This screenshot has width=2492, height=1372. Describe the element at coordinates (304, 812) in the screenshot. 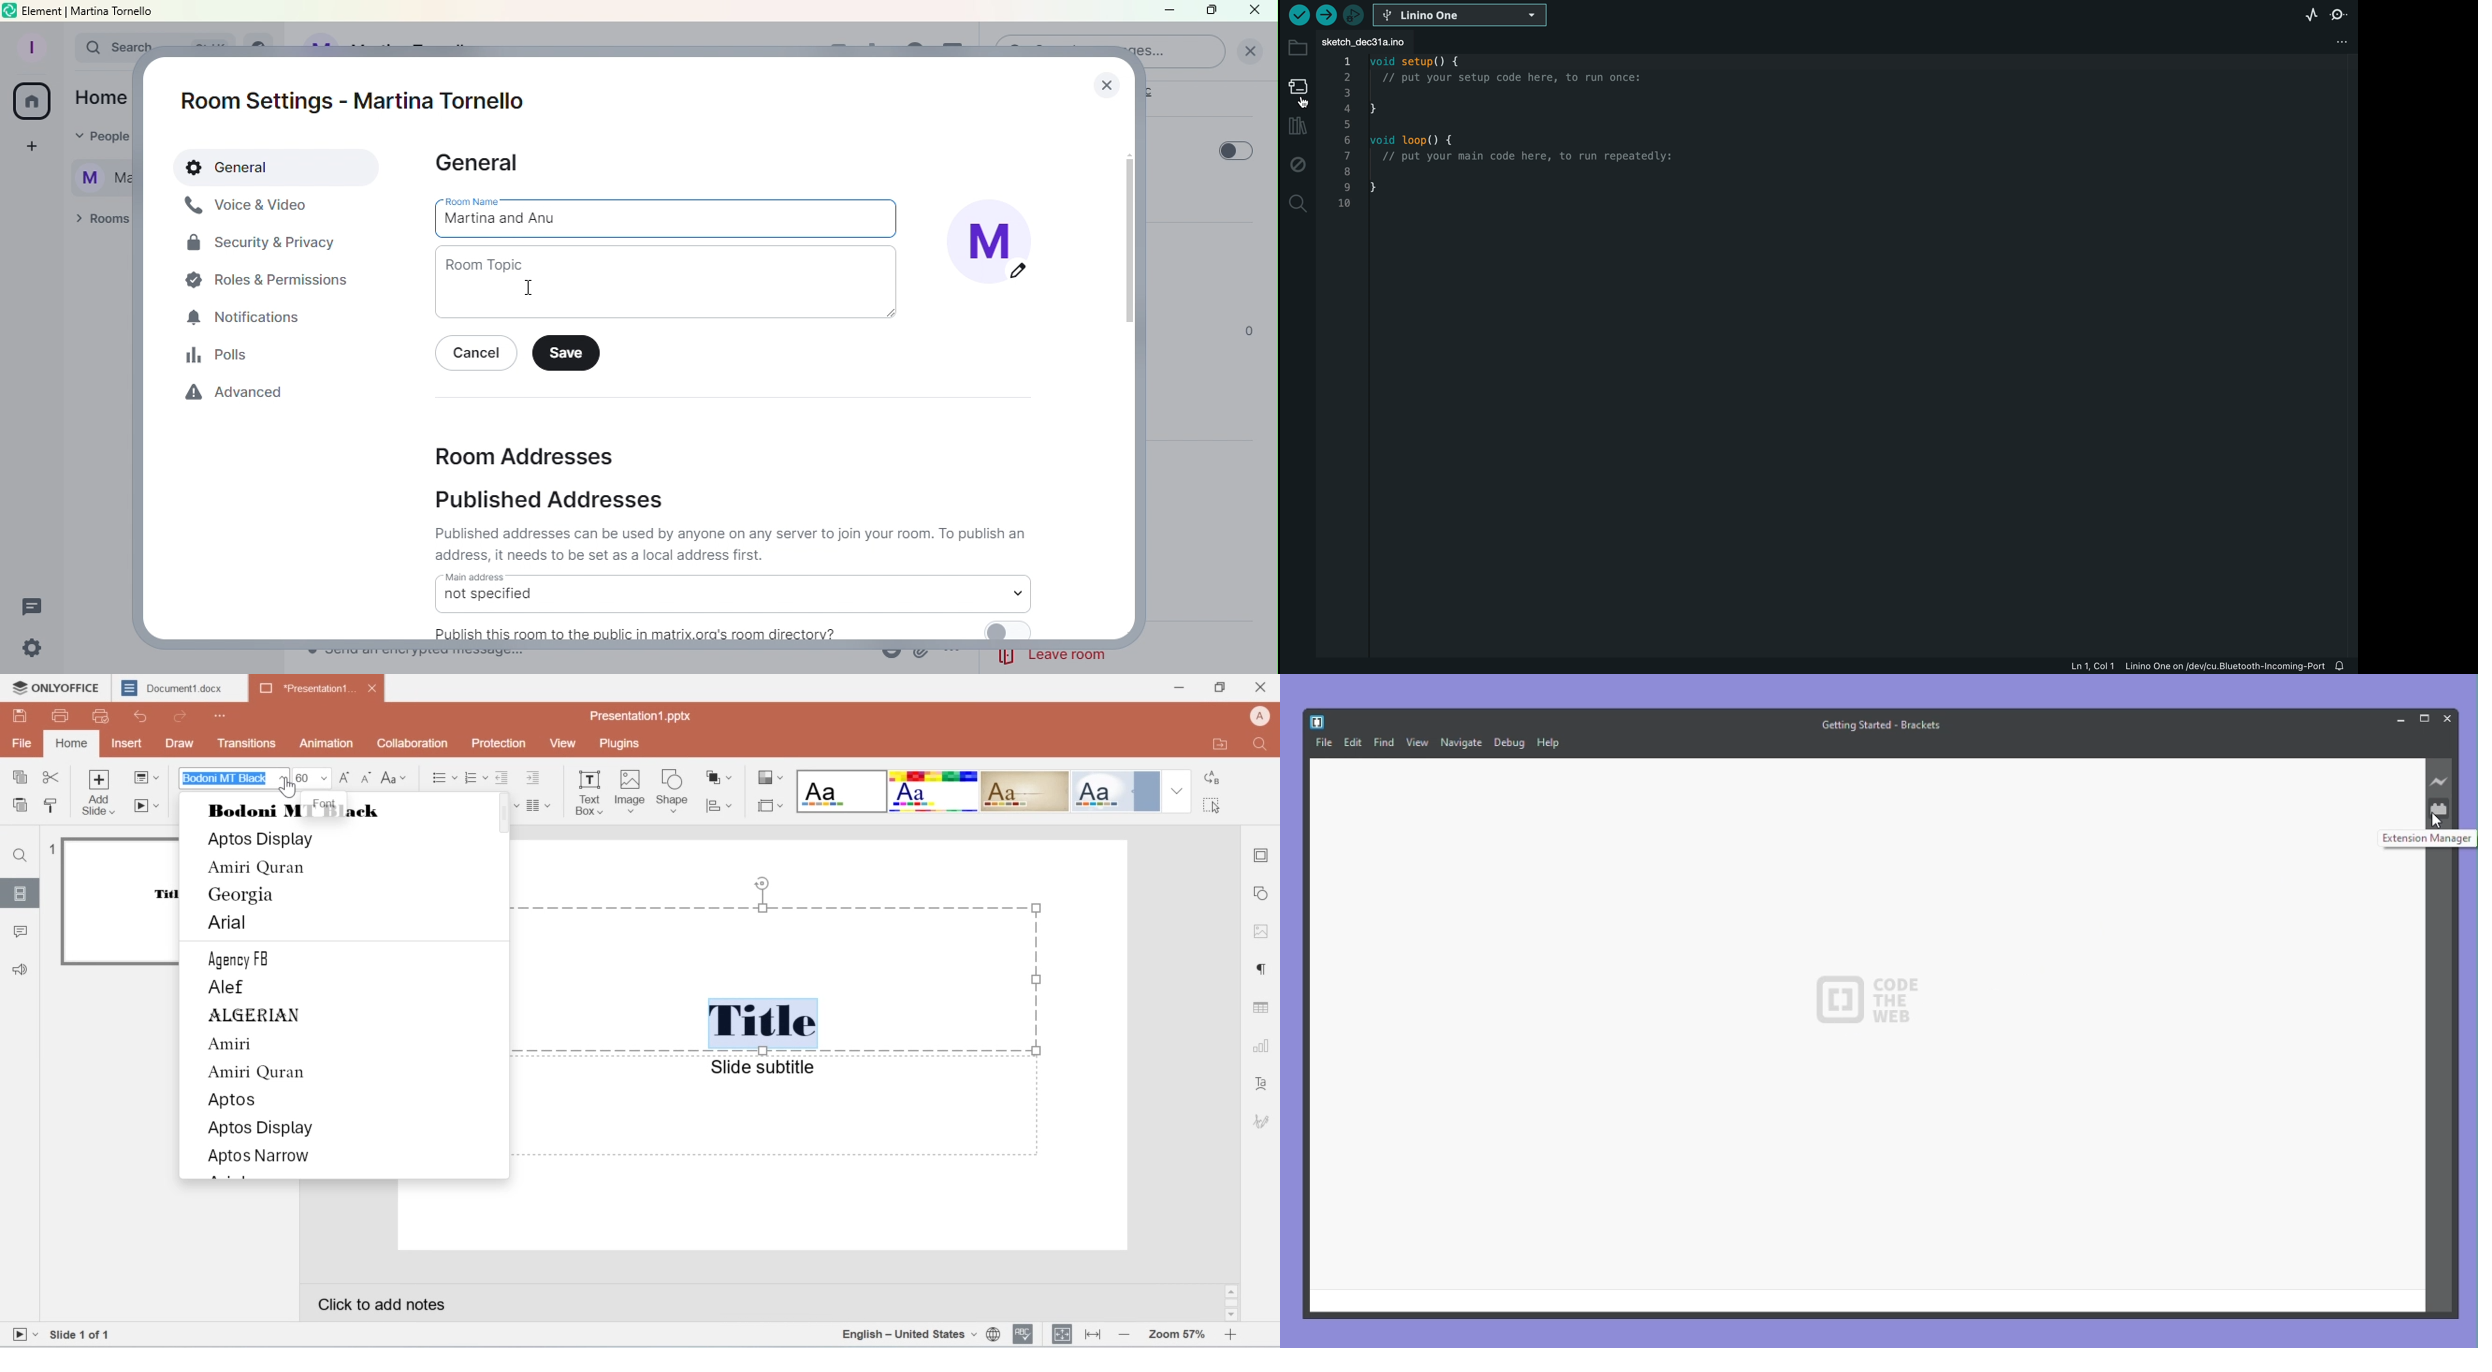

I see `Bodoni black` at that location.